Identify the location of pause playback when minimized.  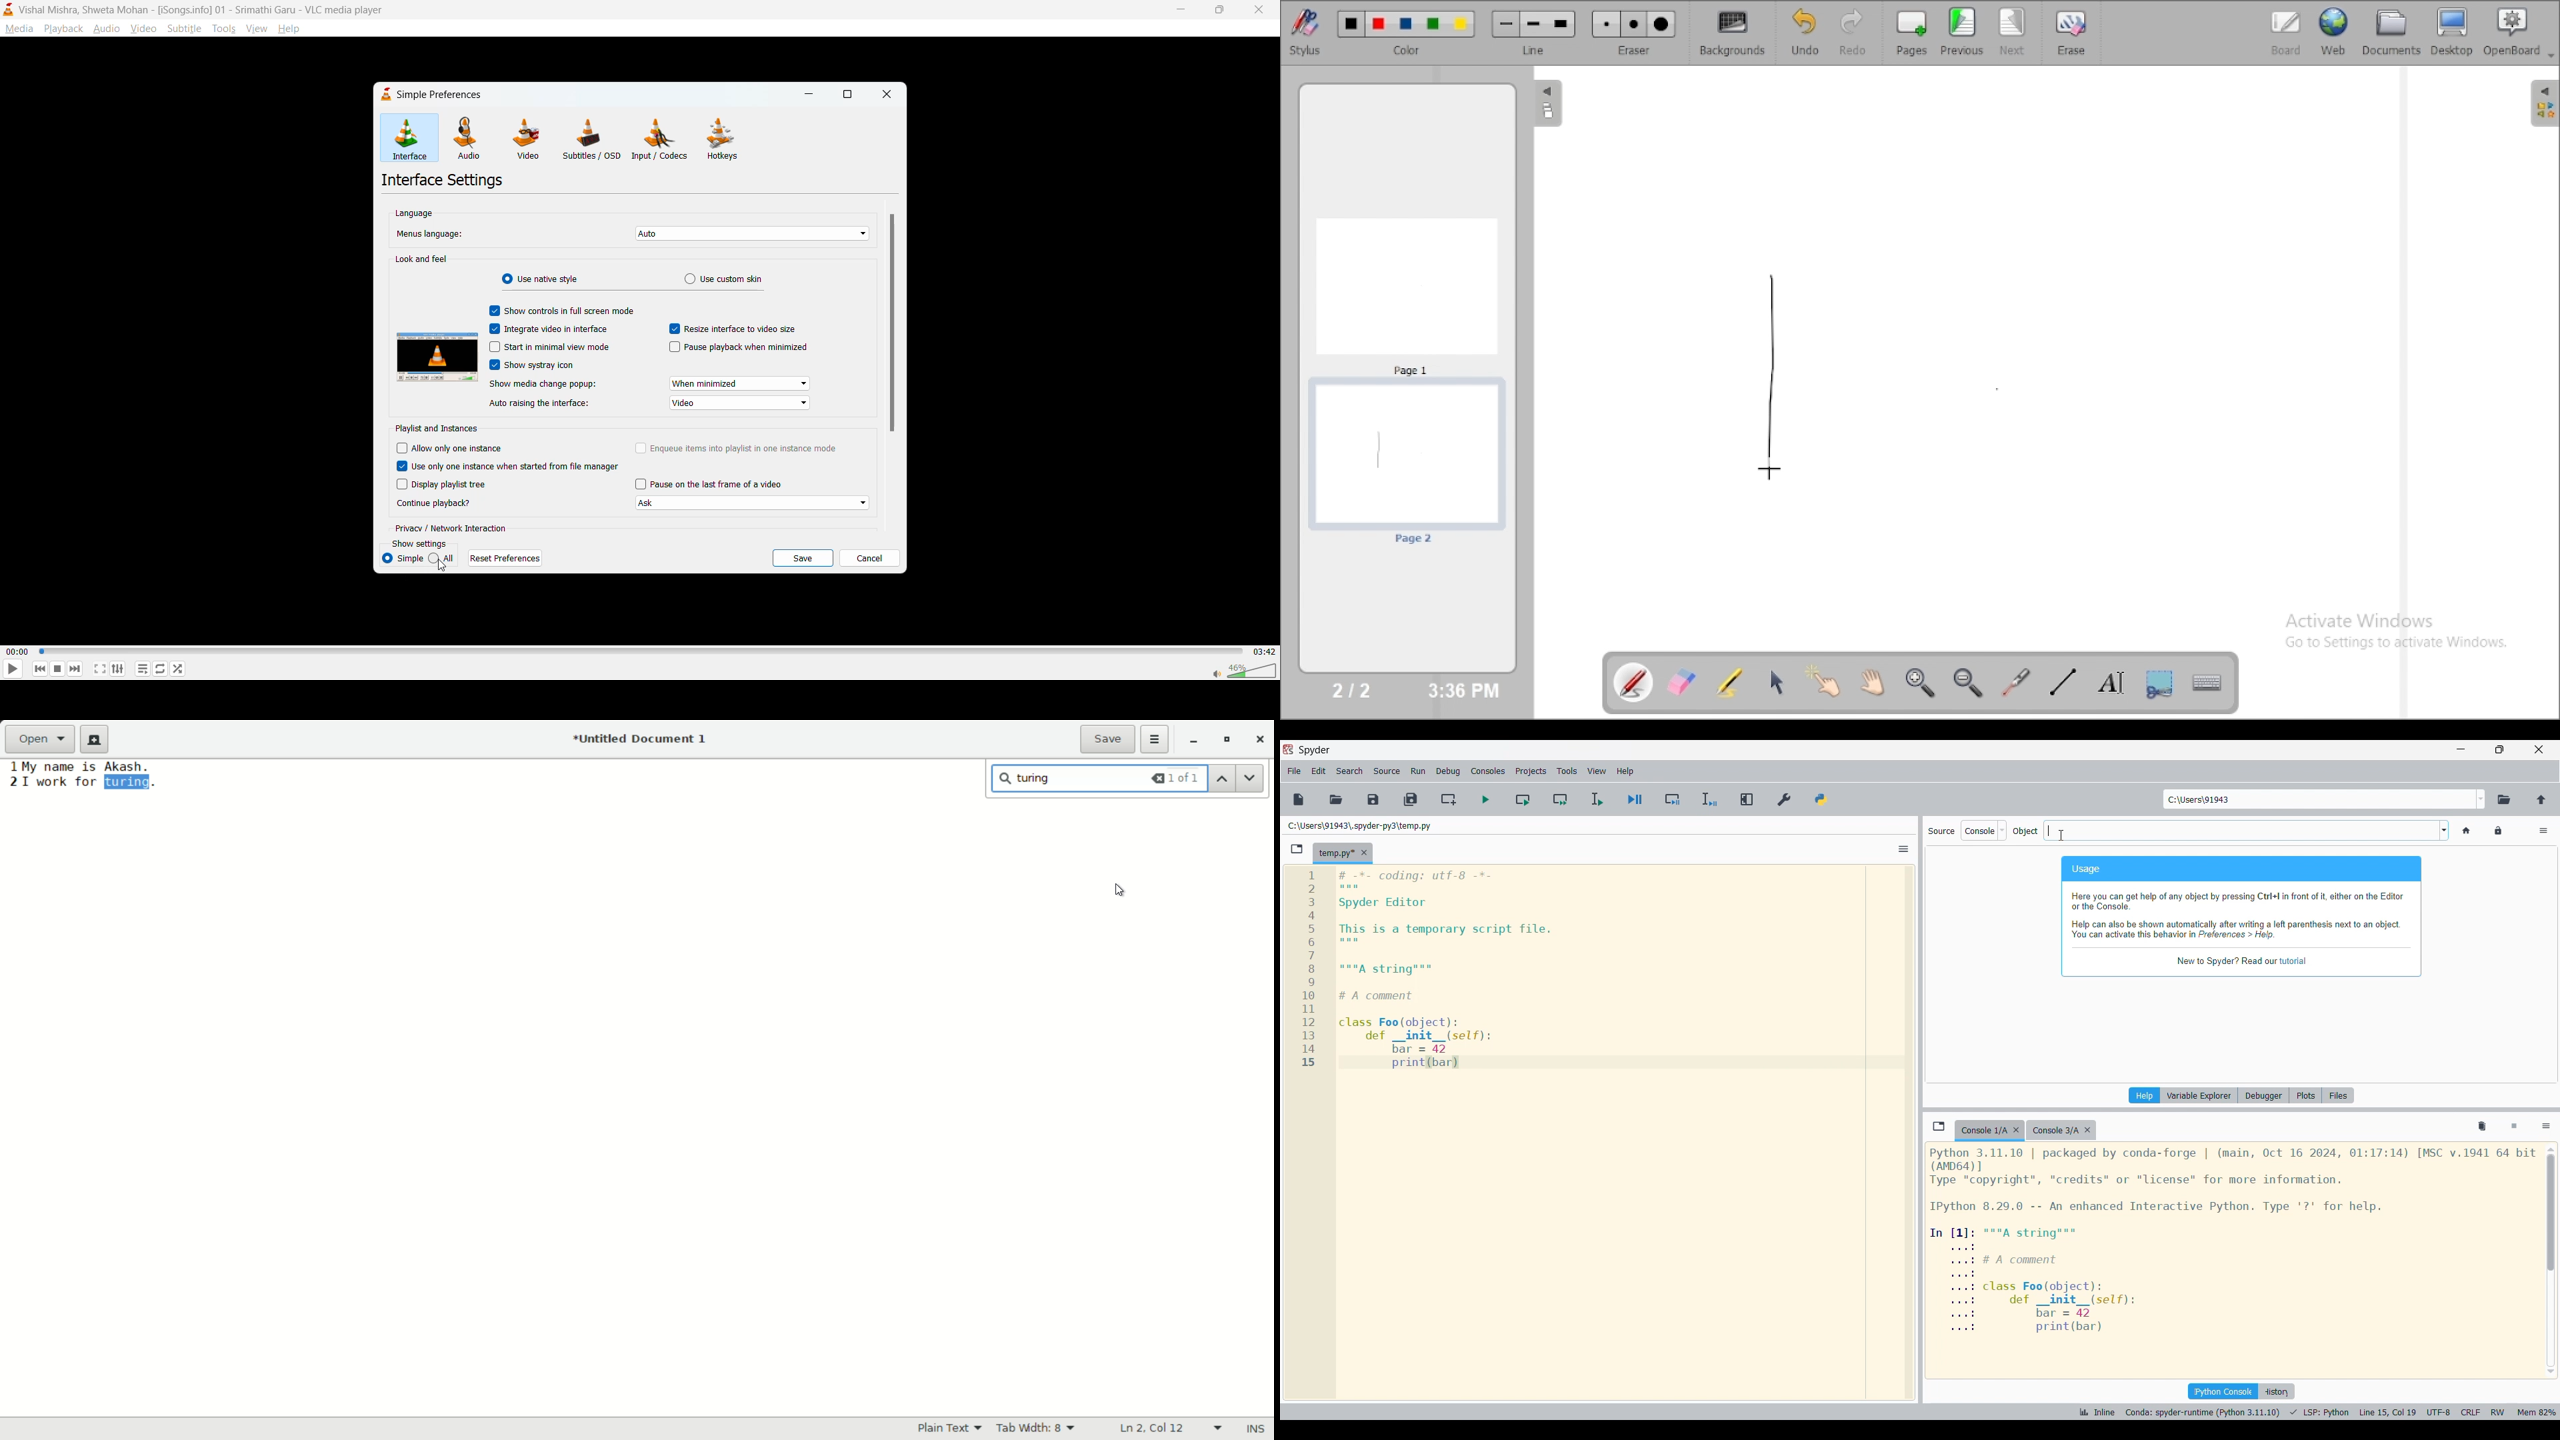
(742, 348).